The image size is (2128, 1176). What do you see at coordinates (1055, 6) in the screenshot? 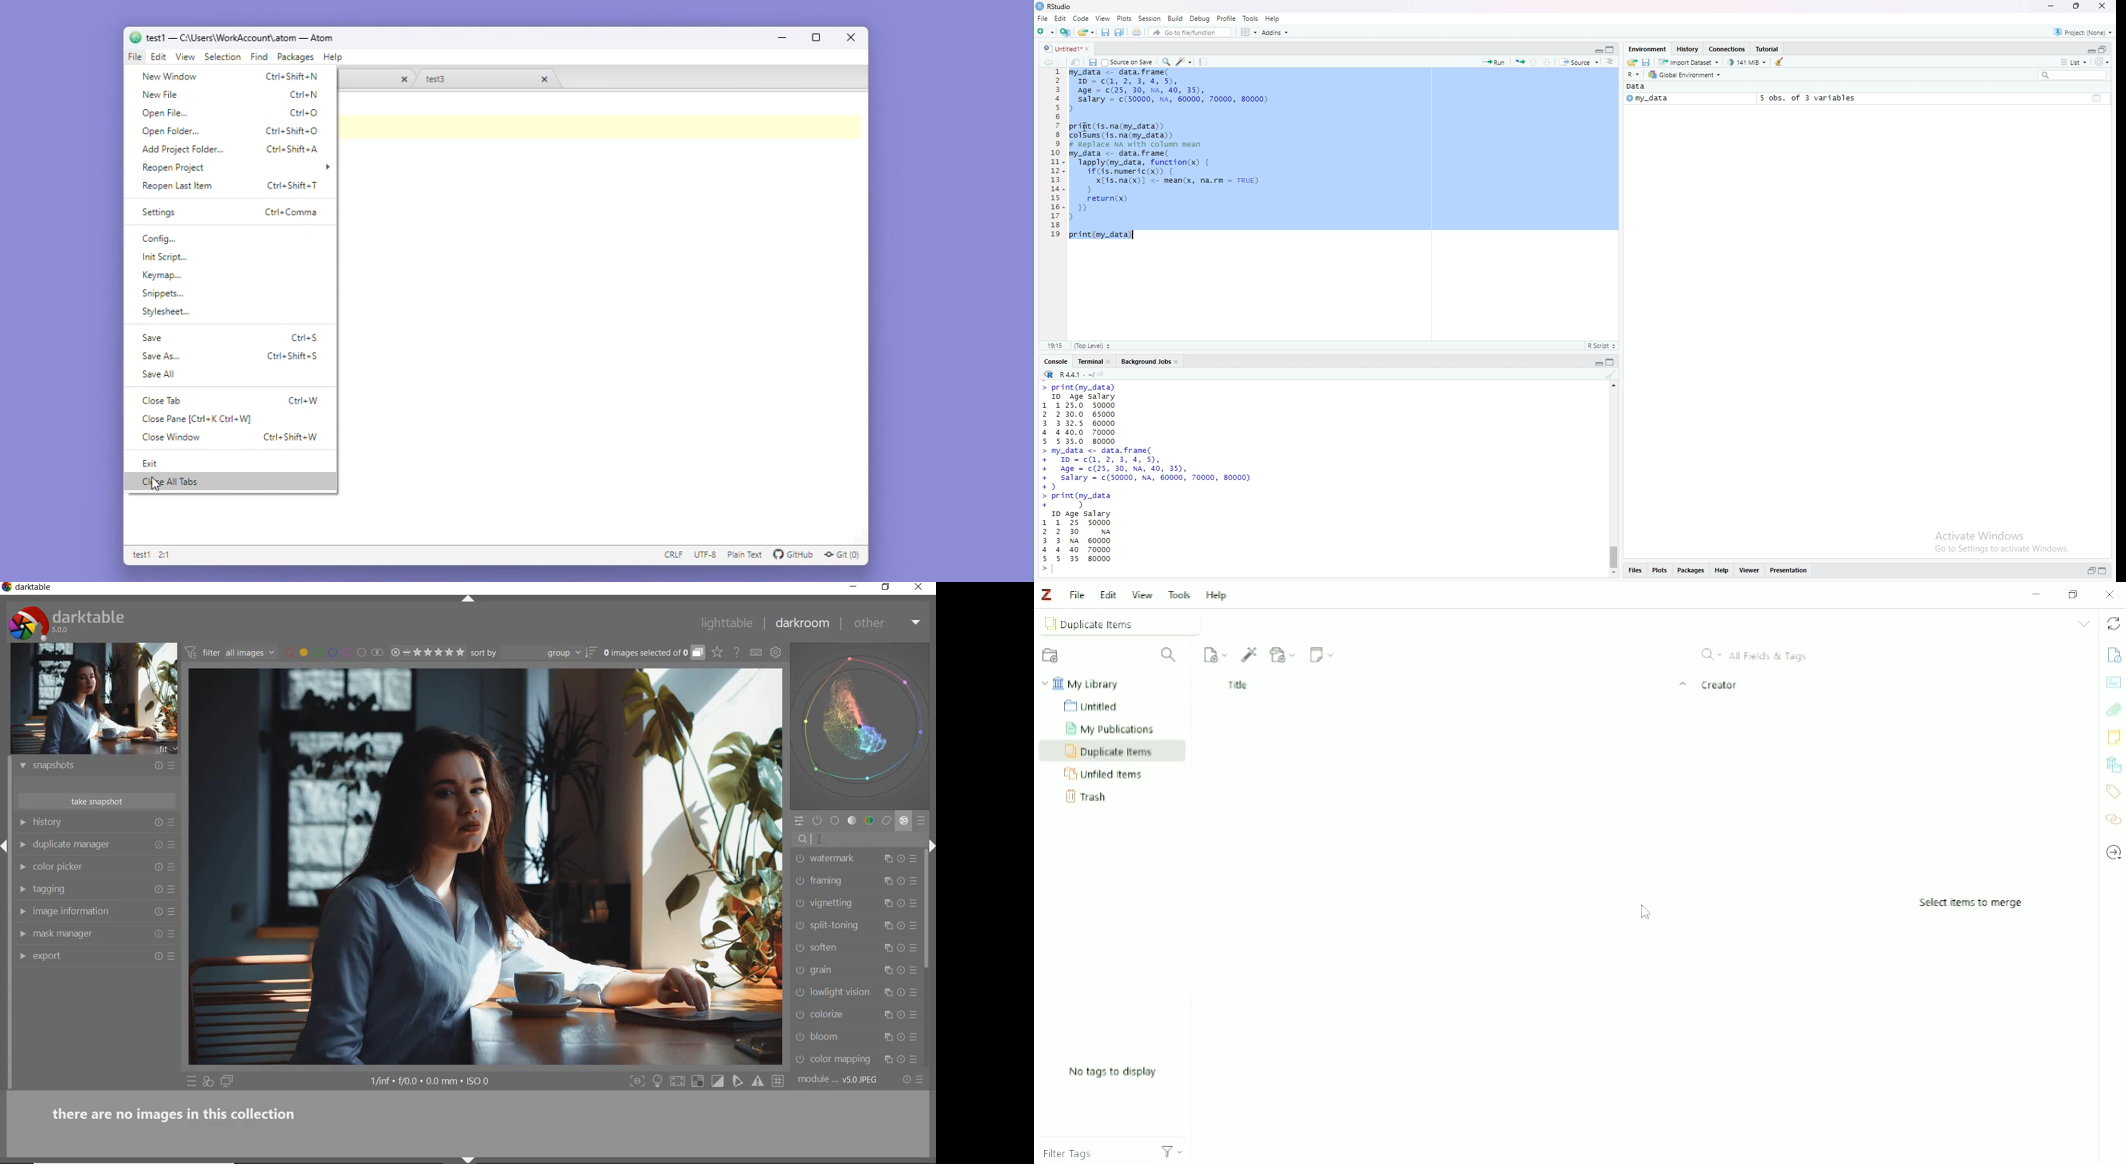
I see `Rstudio` at bounding box center [1055, 6].